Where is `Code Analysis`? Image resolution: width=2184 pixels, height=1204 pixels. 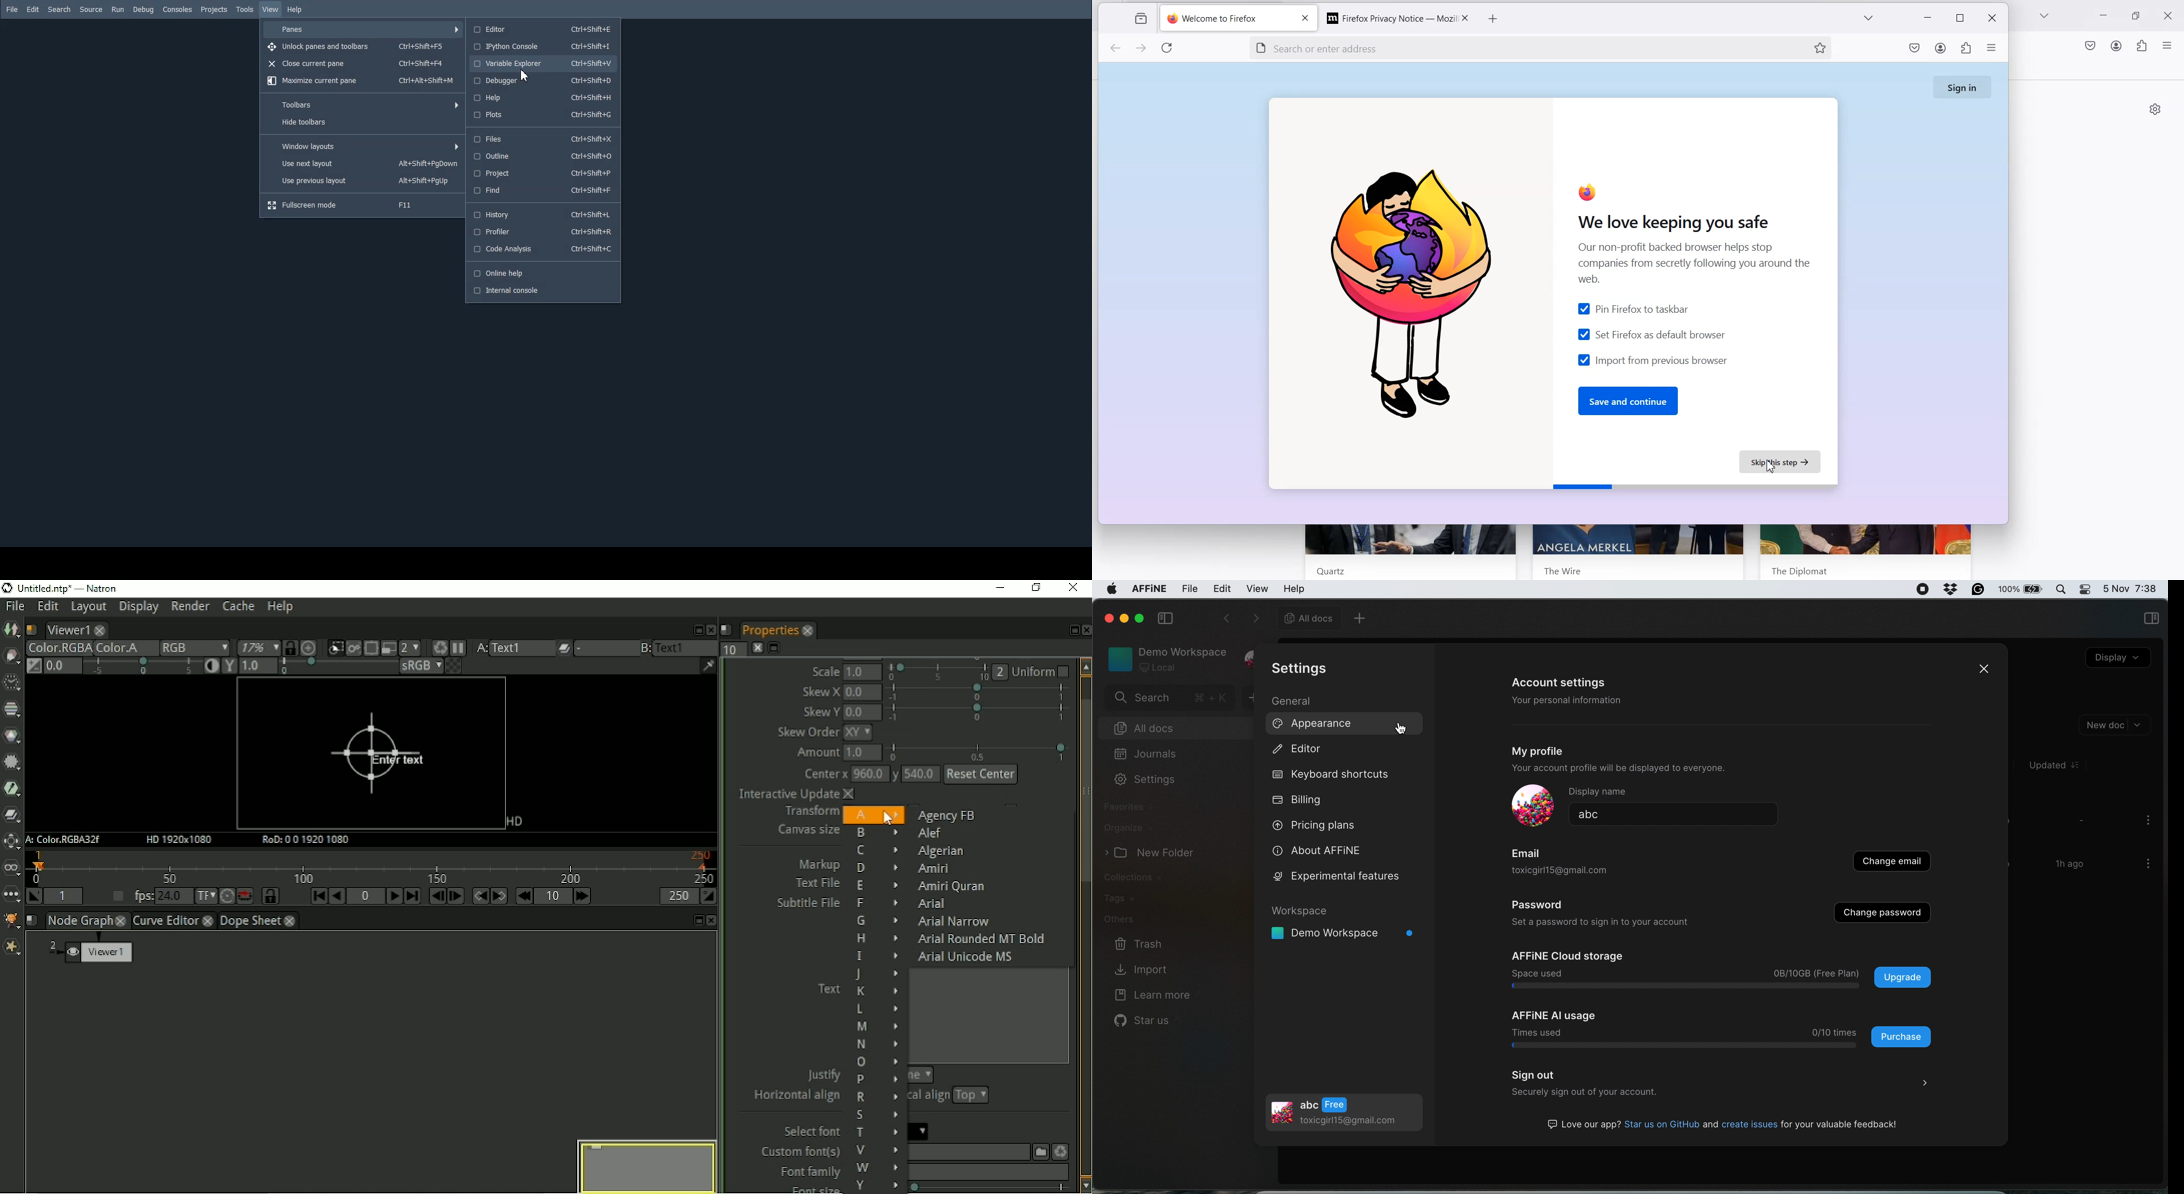 Code Analysis is located at coordinates (541, 249).